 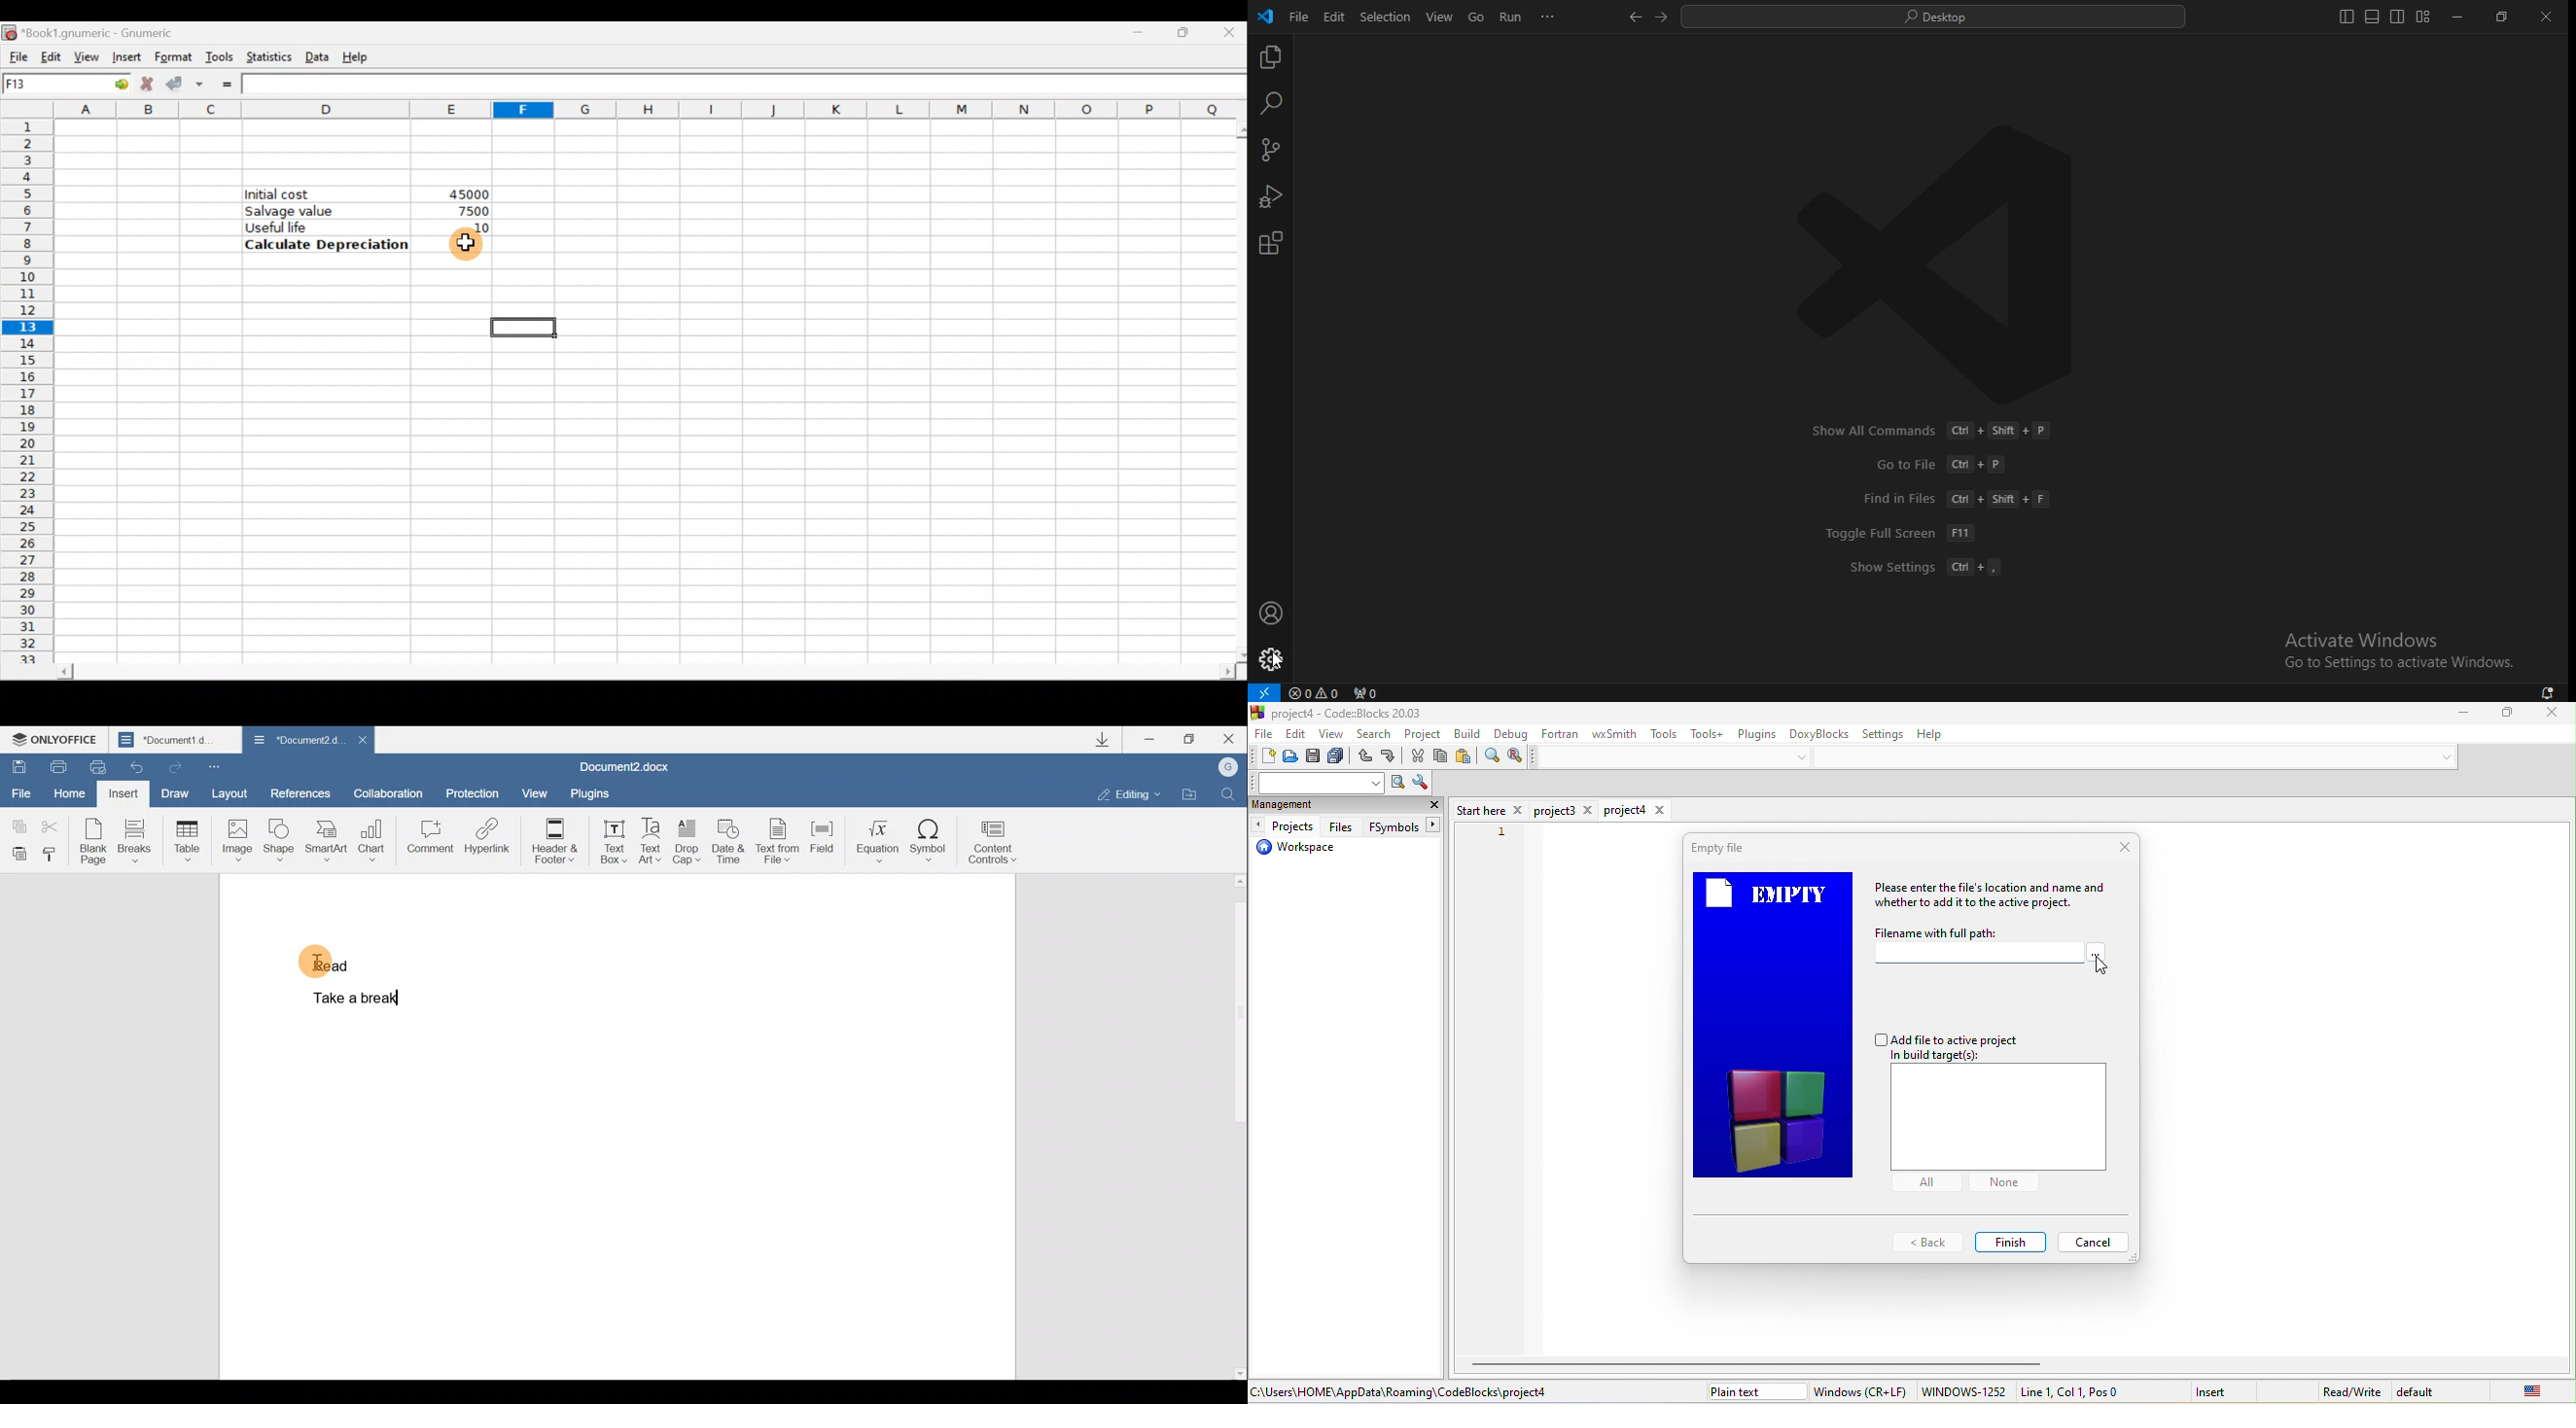 I want to click on down, so click(x=1806, y=756).